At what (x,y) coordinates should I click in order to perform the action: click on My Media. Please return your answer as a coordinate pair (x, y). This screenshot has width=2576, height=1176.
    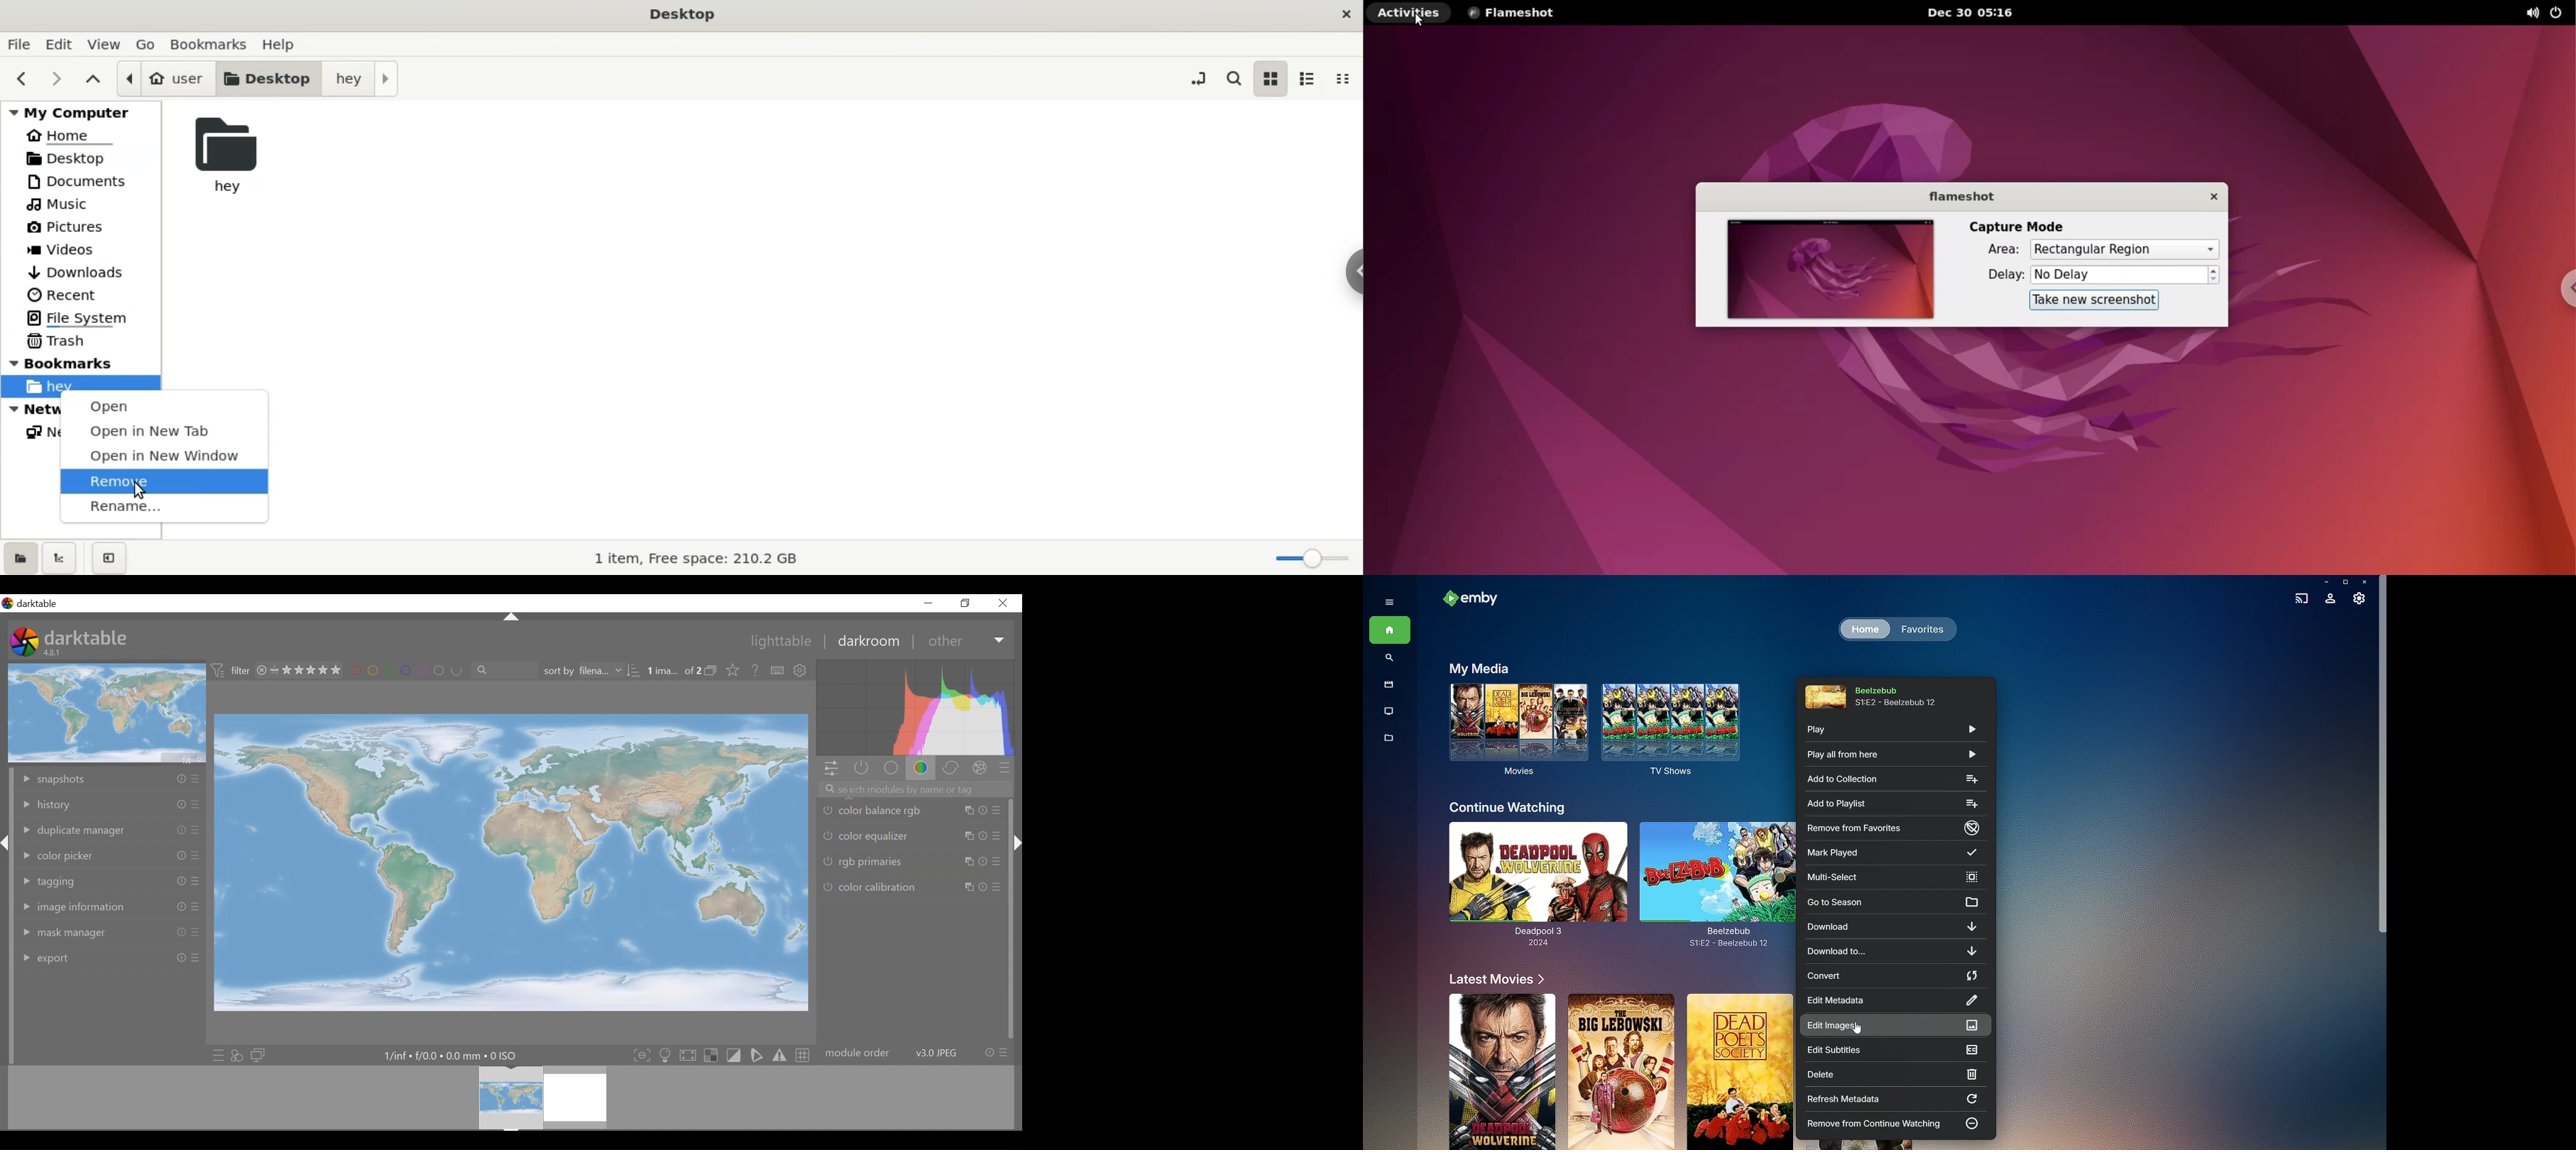
    Looking at the image, I should click on (1477, 668).